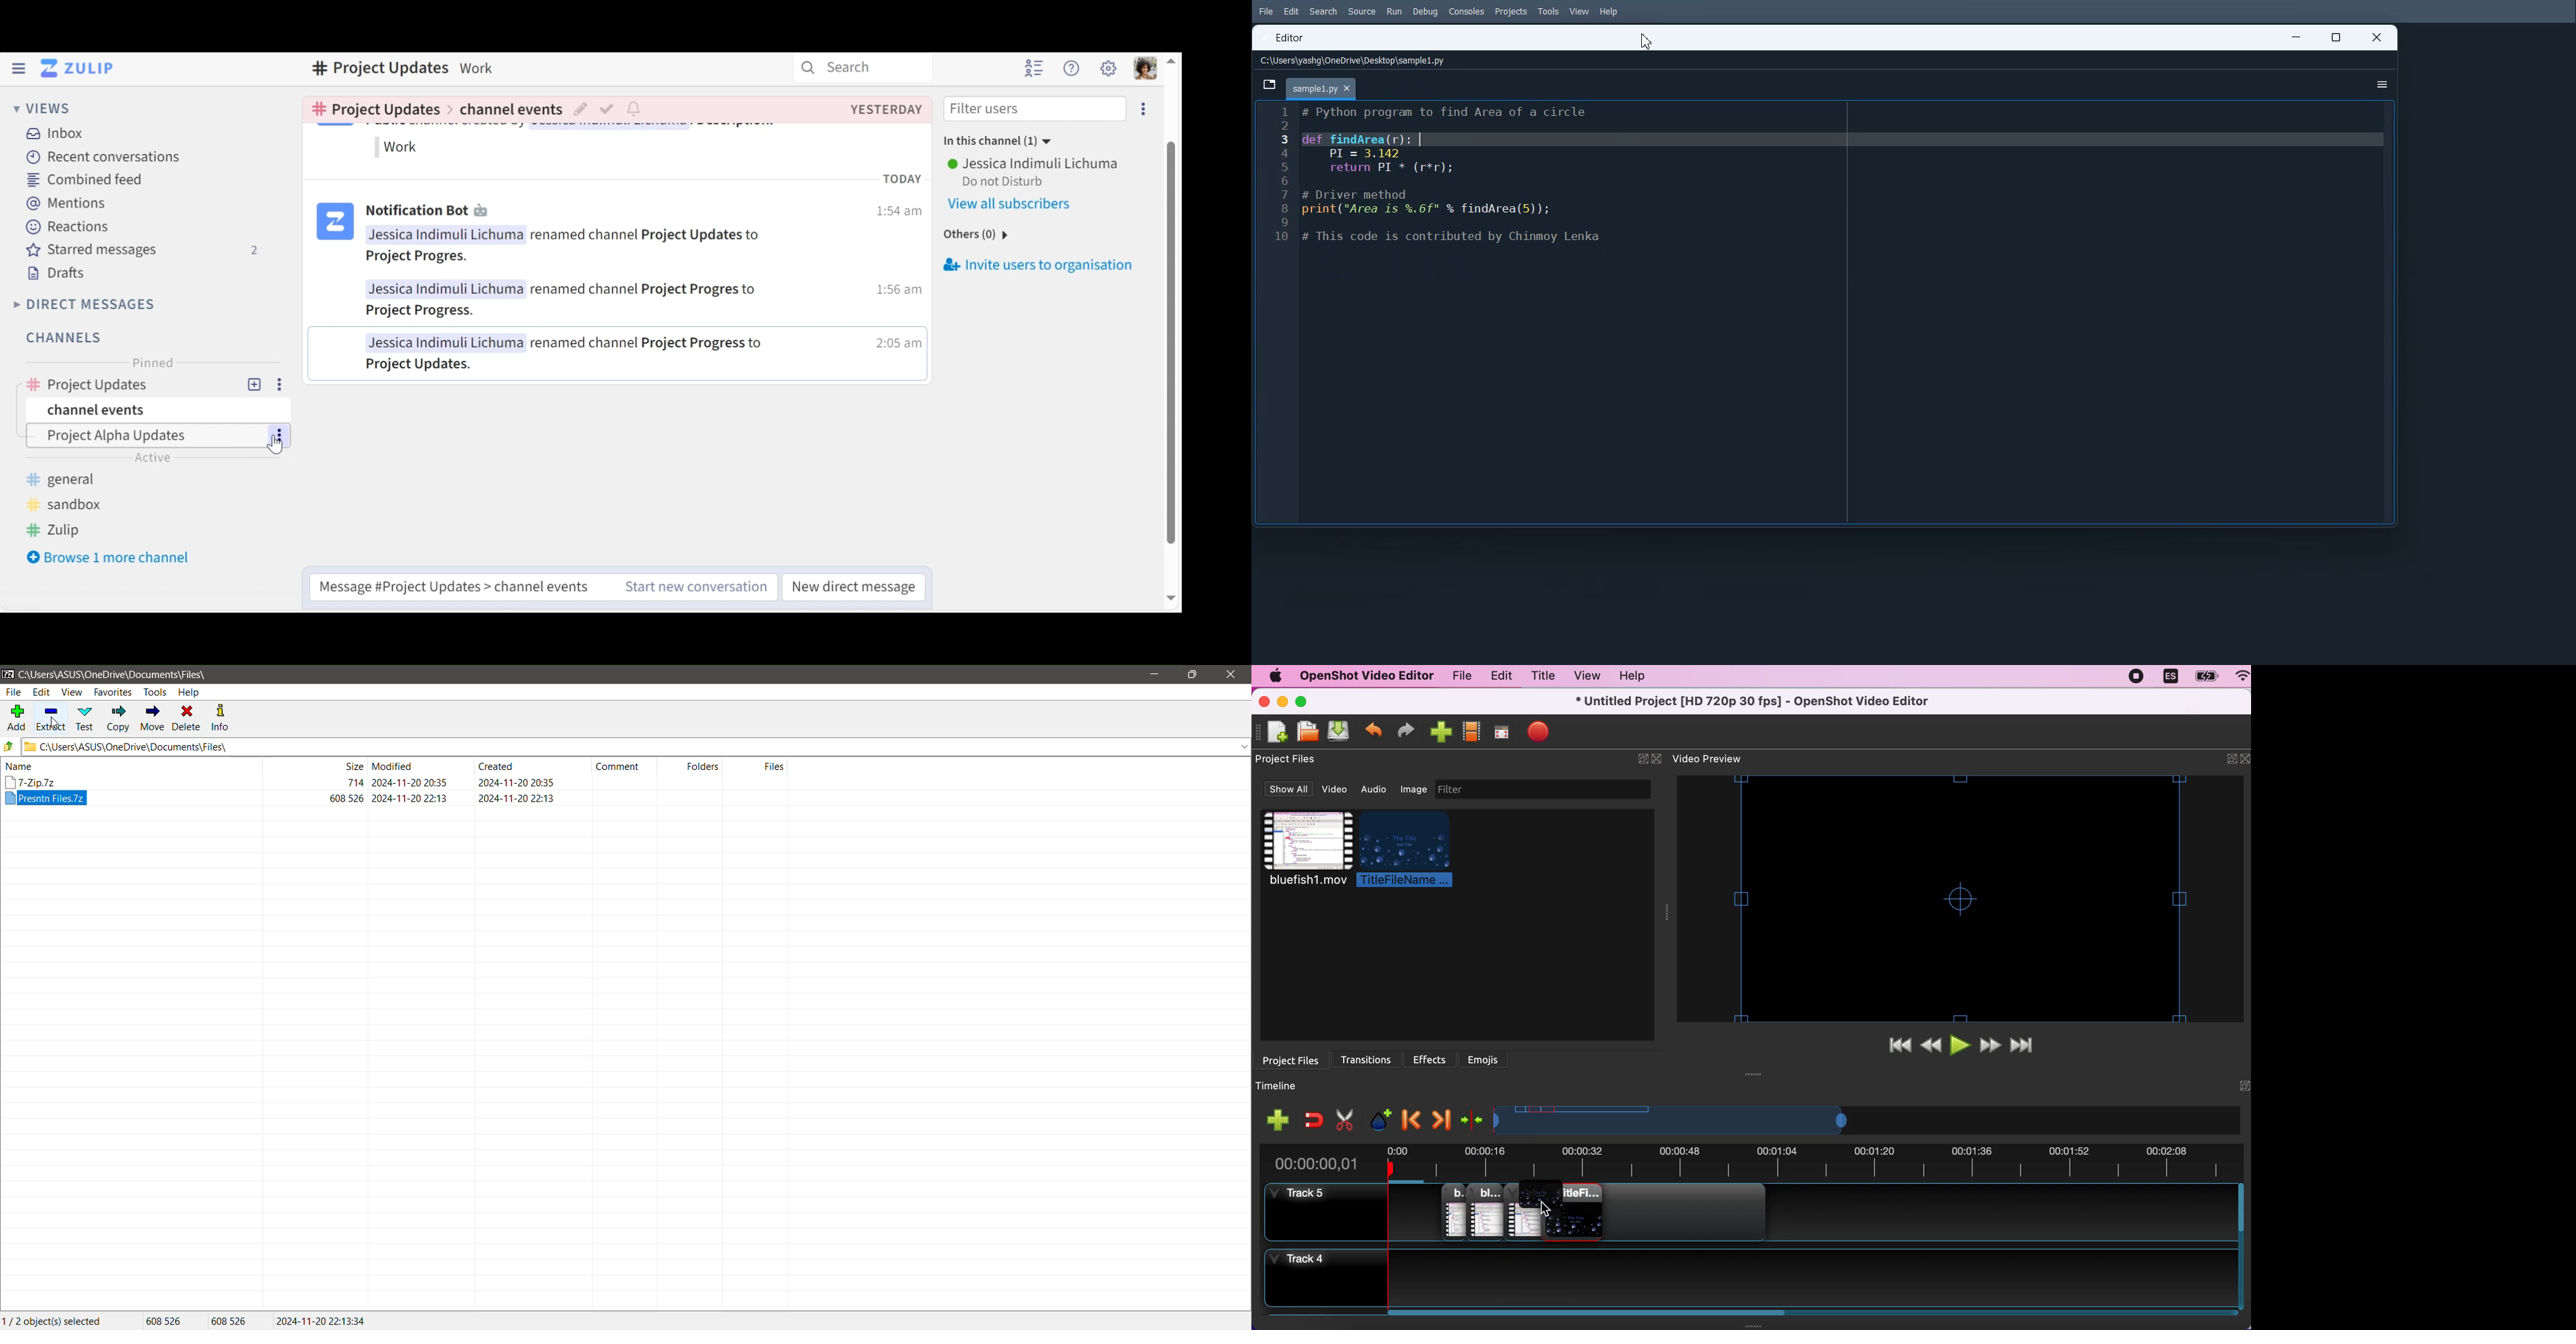  I want to click on active, so click(154, 458).